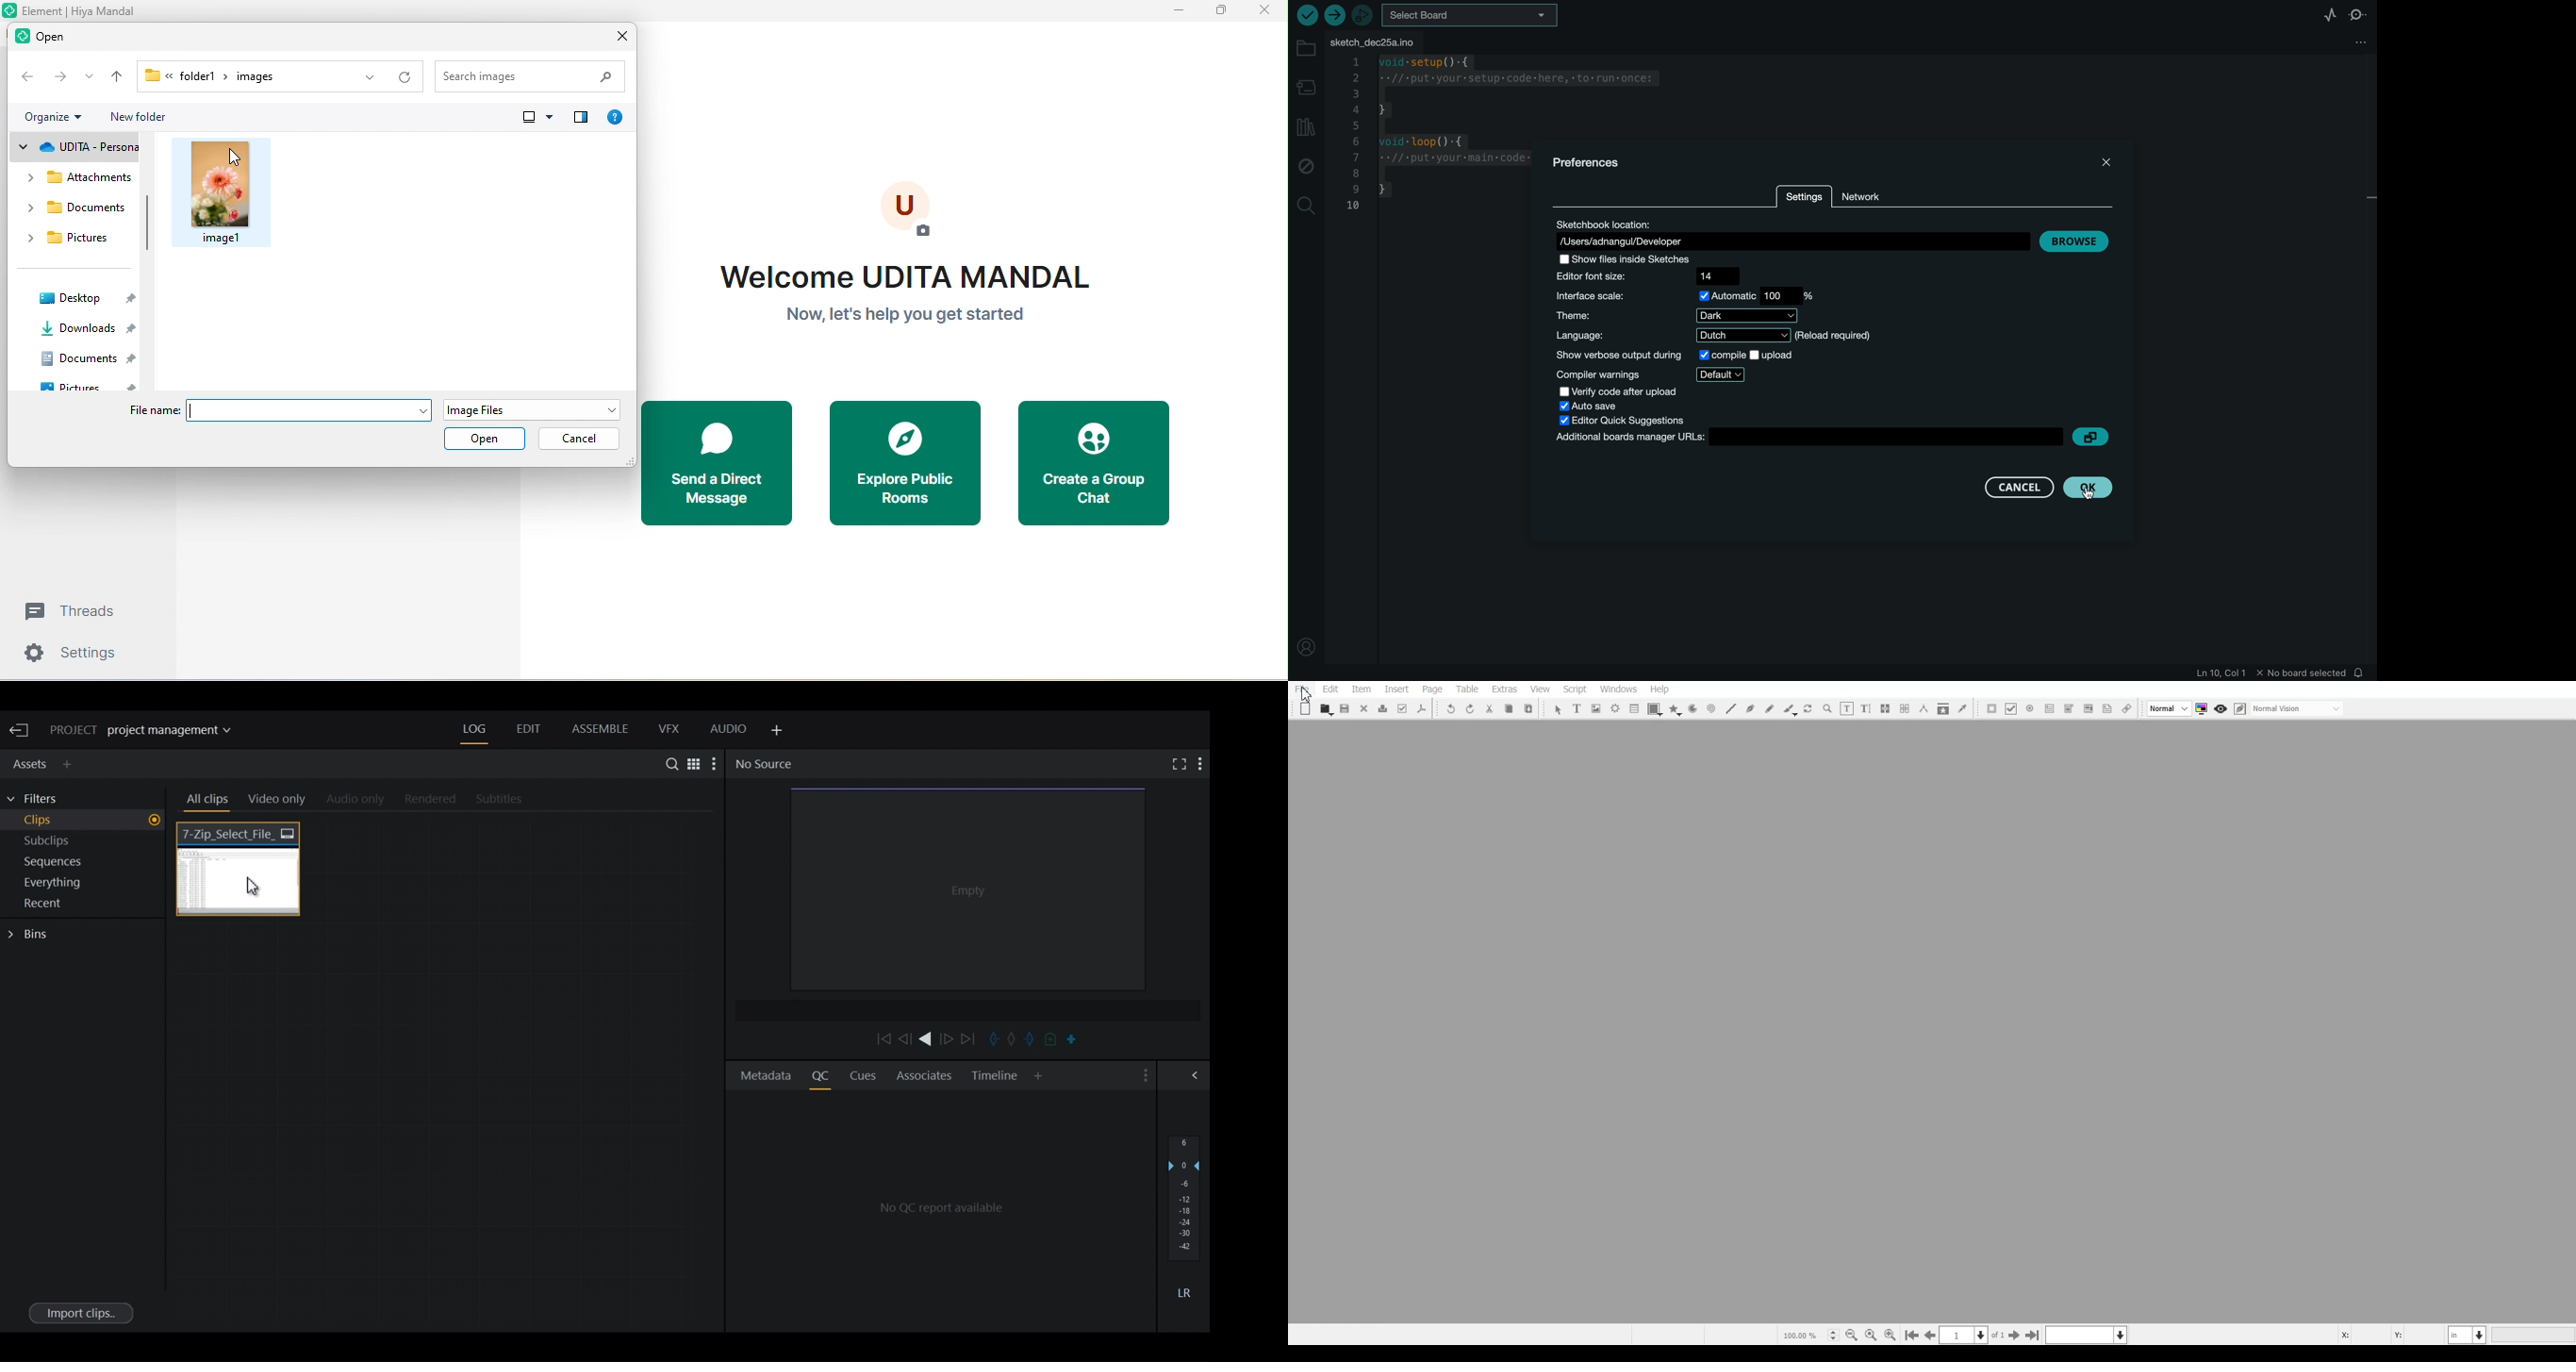 Image resolution: width=2576 pixels, height=1372 pixels. What do you see at coordinates (2350, 41) in the screenshot?
I see `file  setting` at bounding box center [2350, 41].